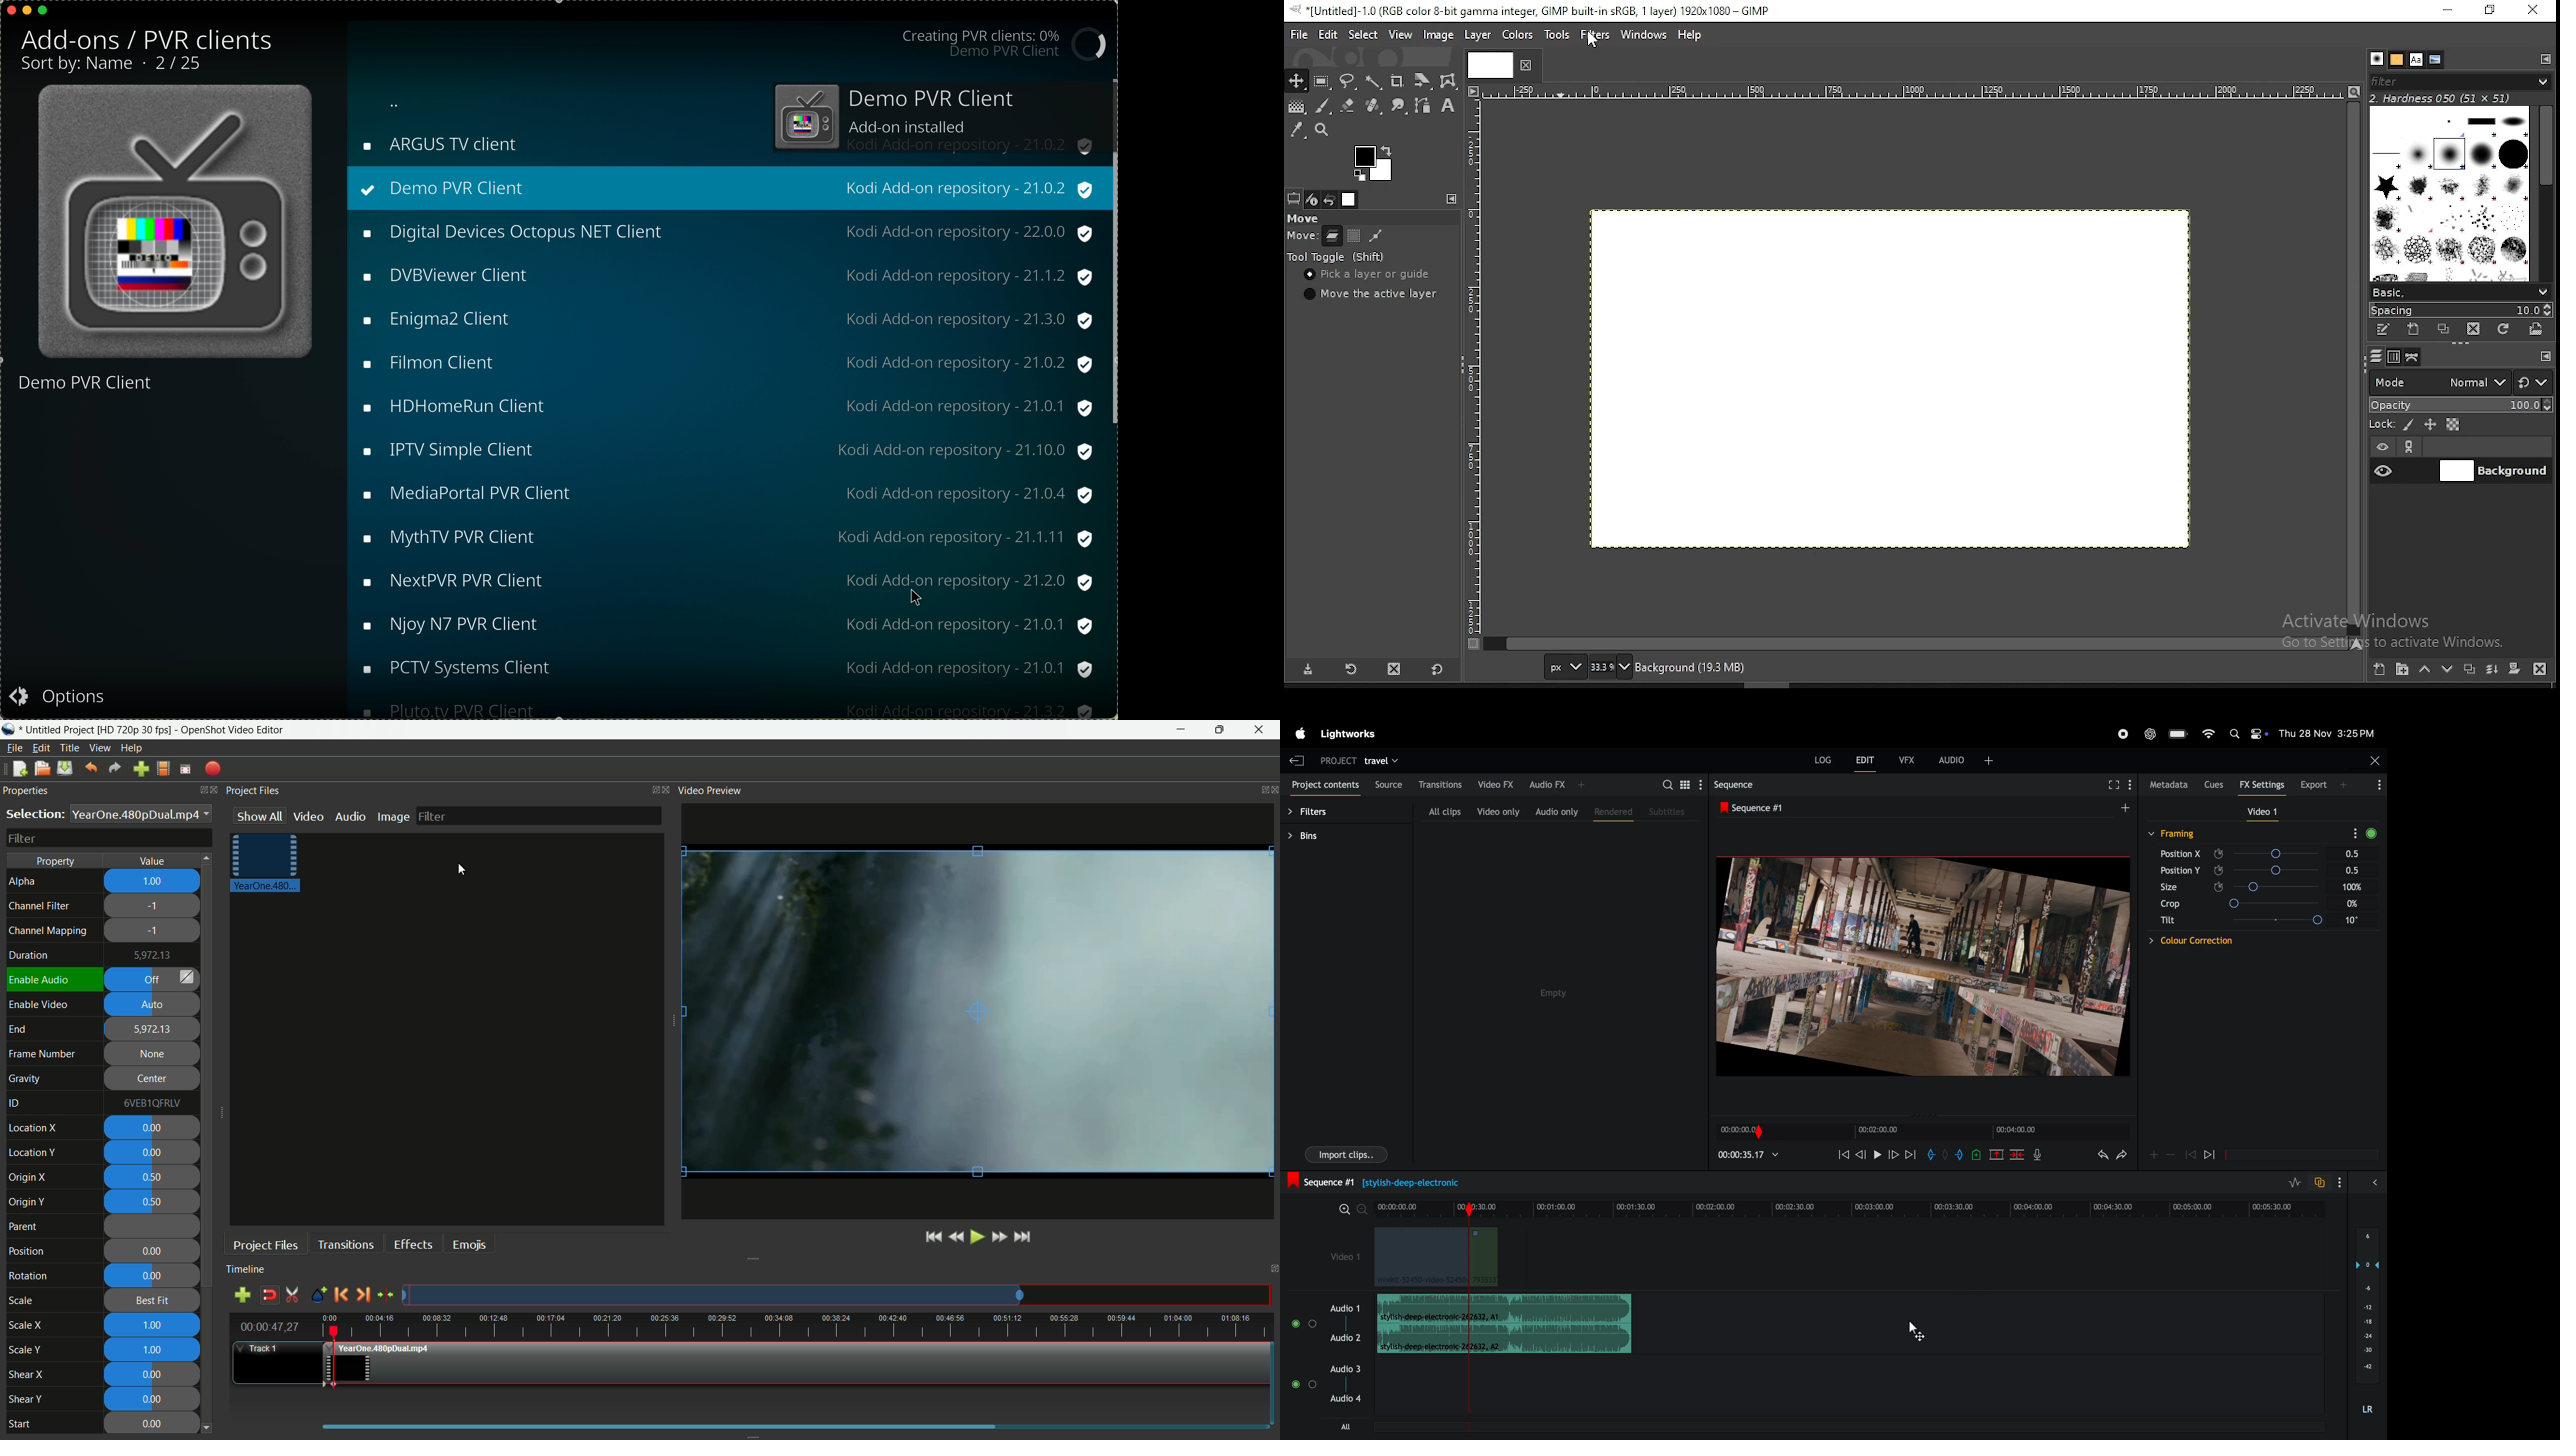  I want to click on YearOne.480pDualmp4 , so click(141, 814).